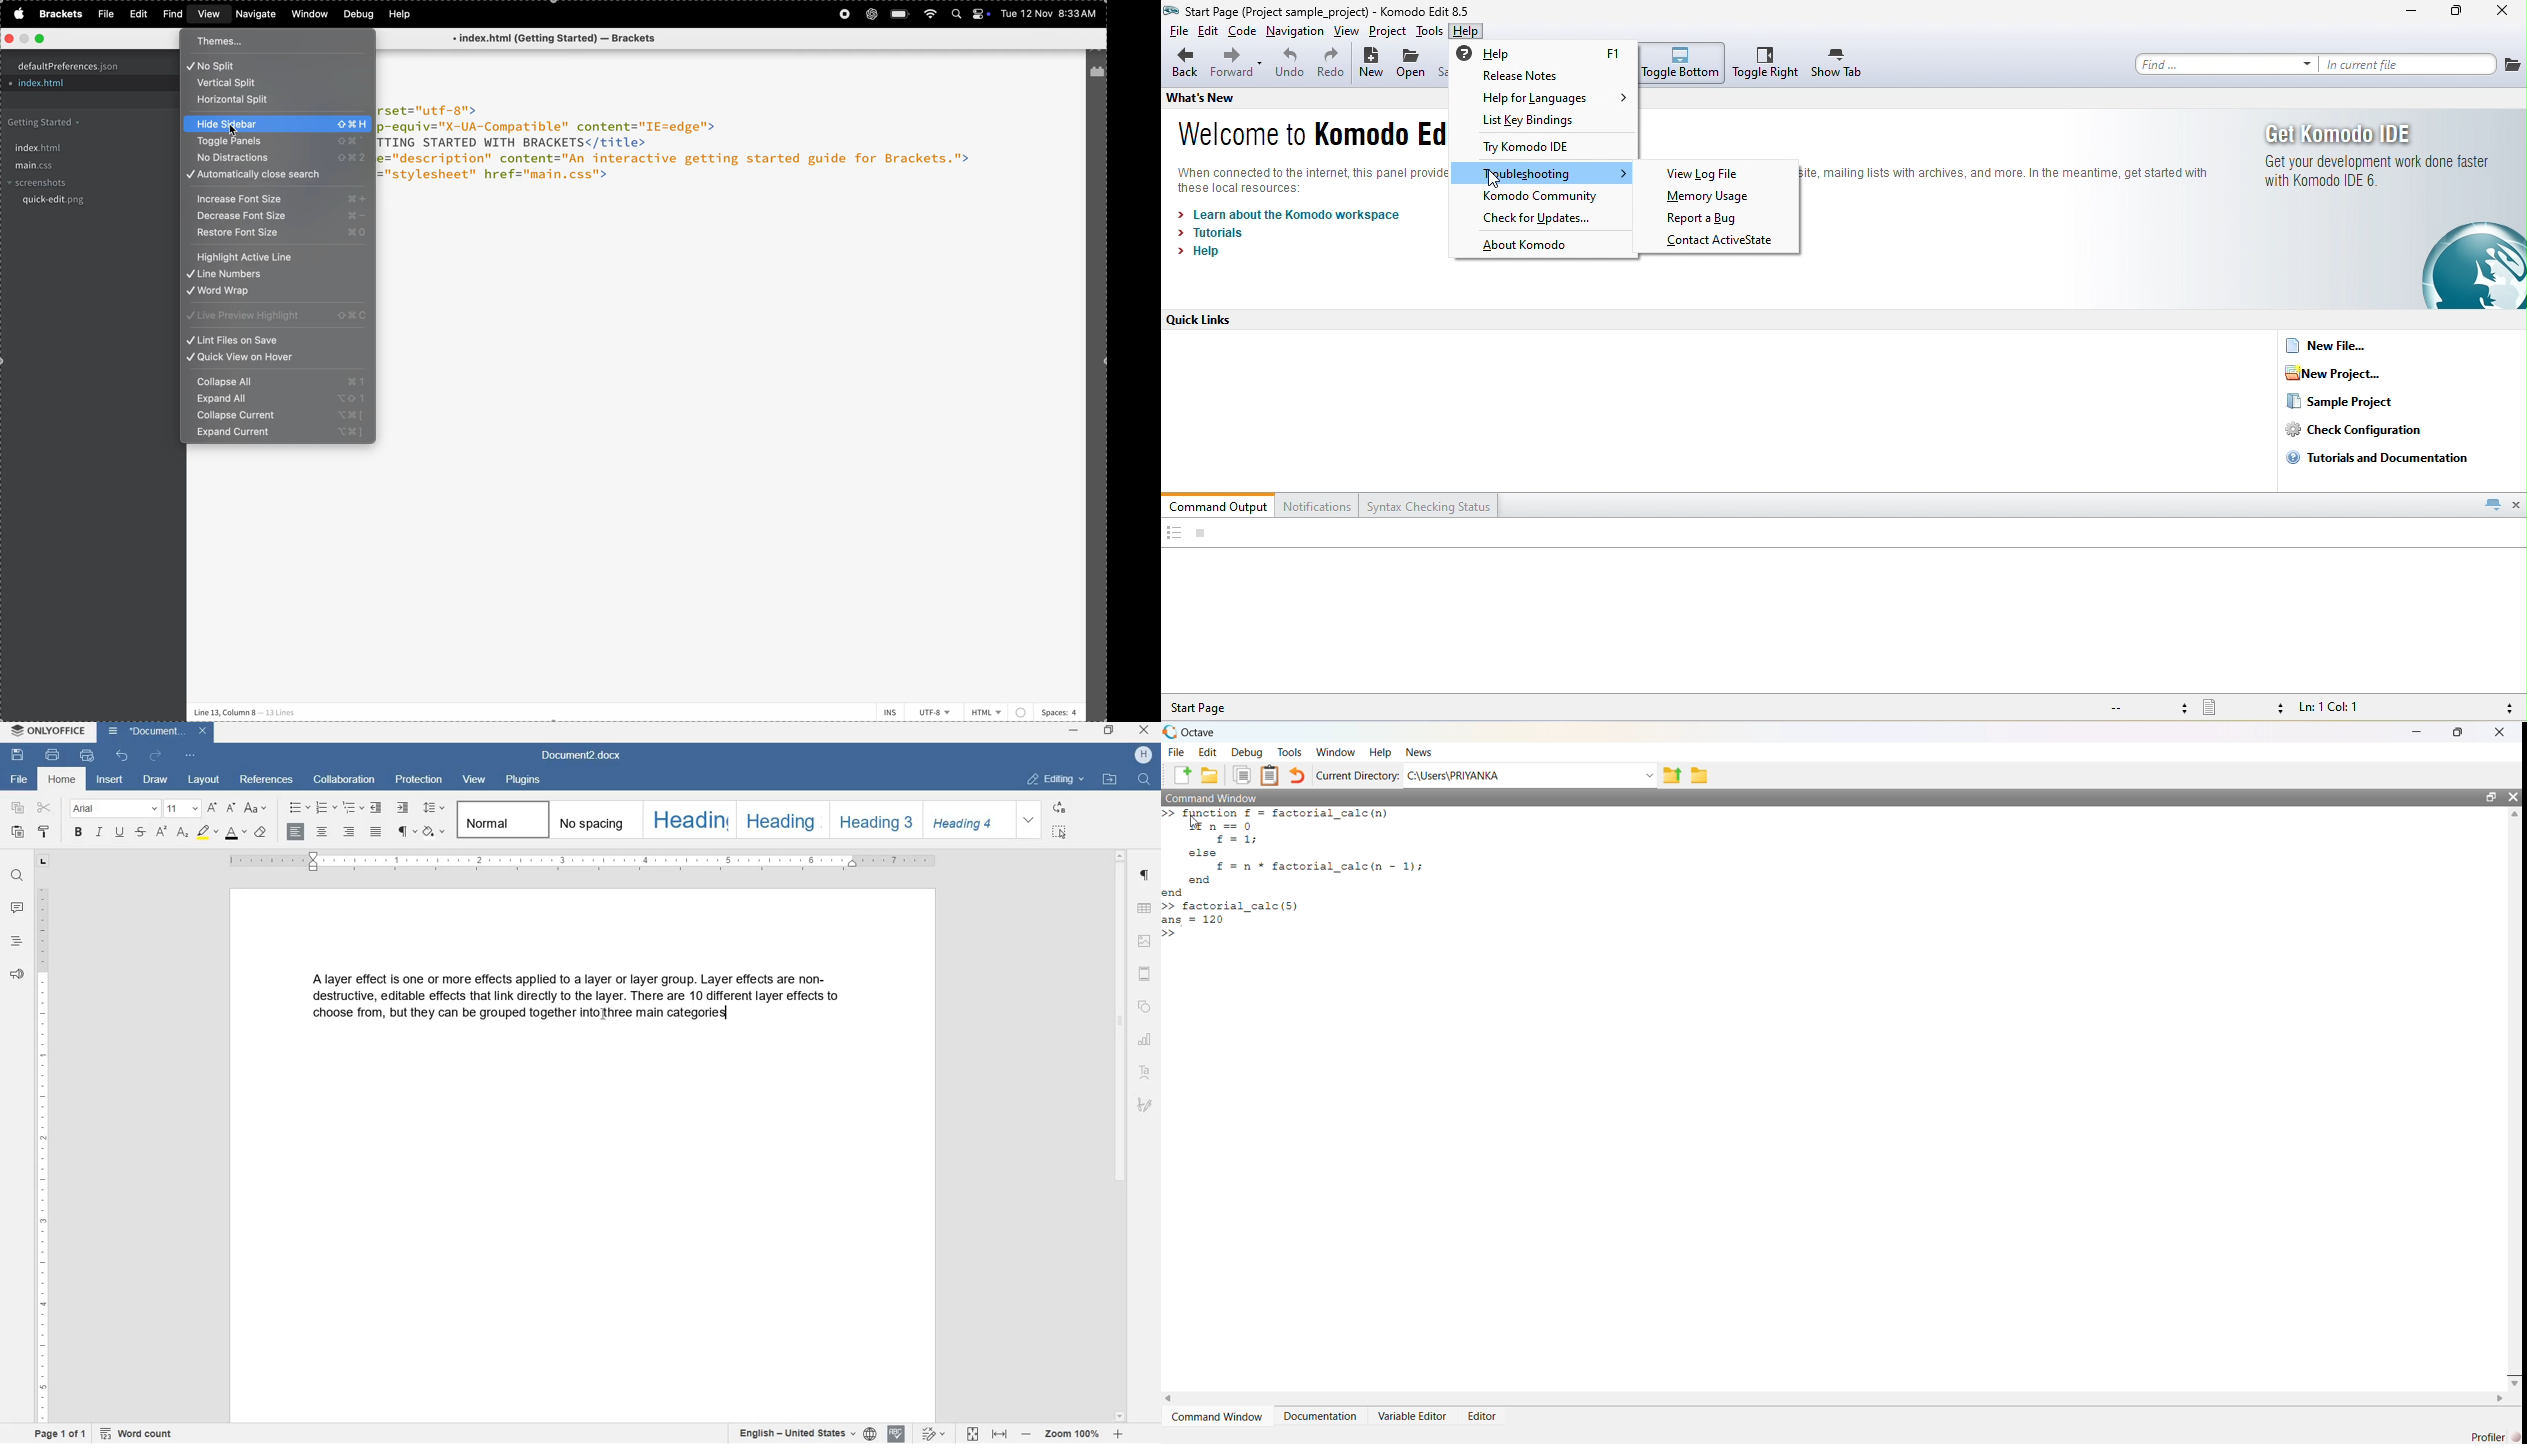 Image resolution: width=2548 pixels, height=1456 pixels. I want to click on shading, so click(434, 831).